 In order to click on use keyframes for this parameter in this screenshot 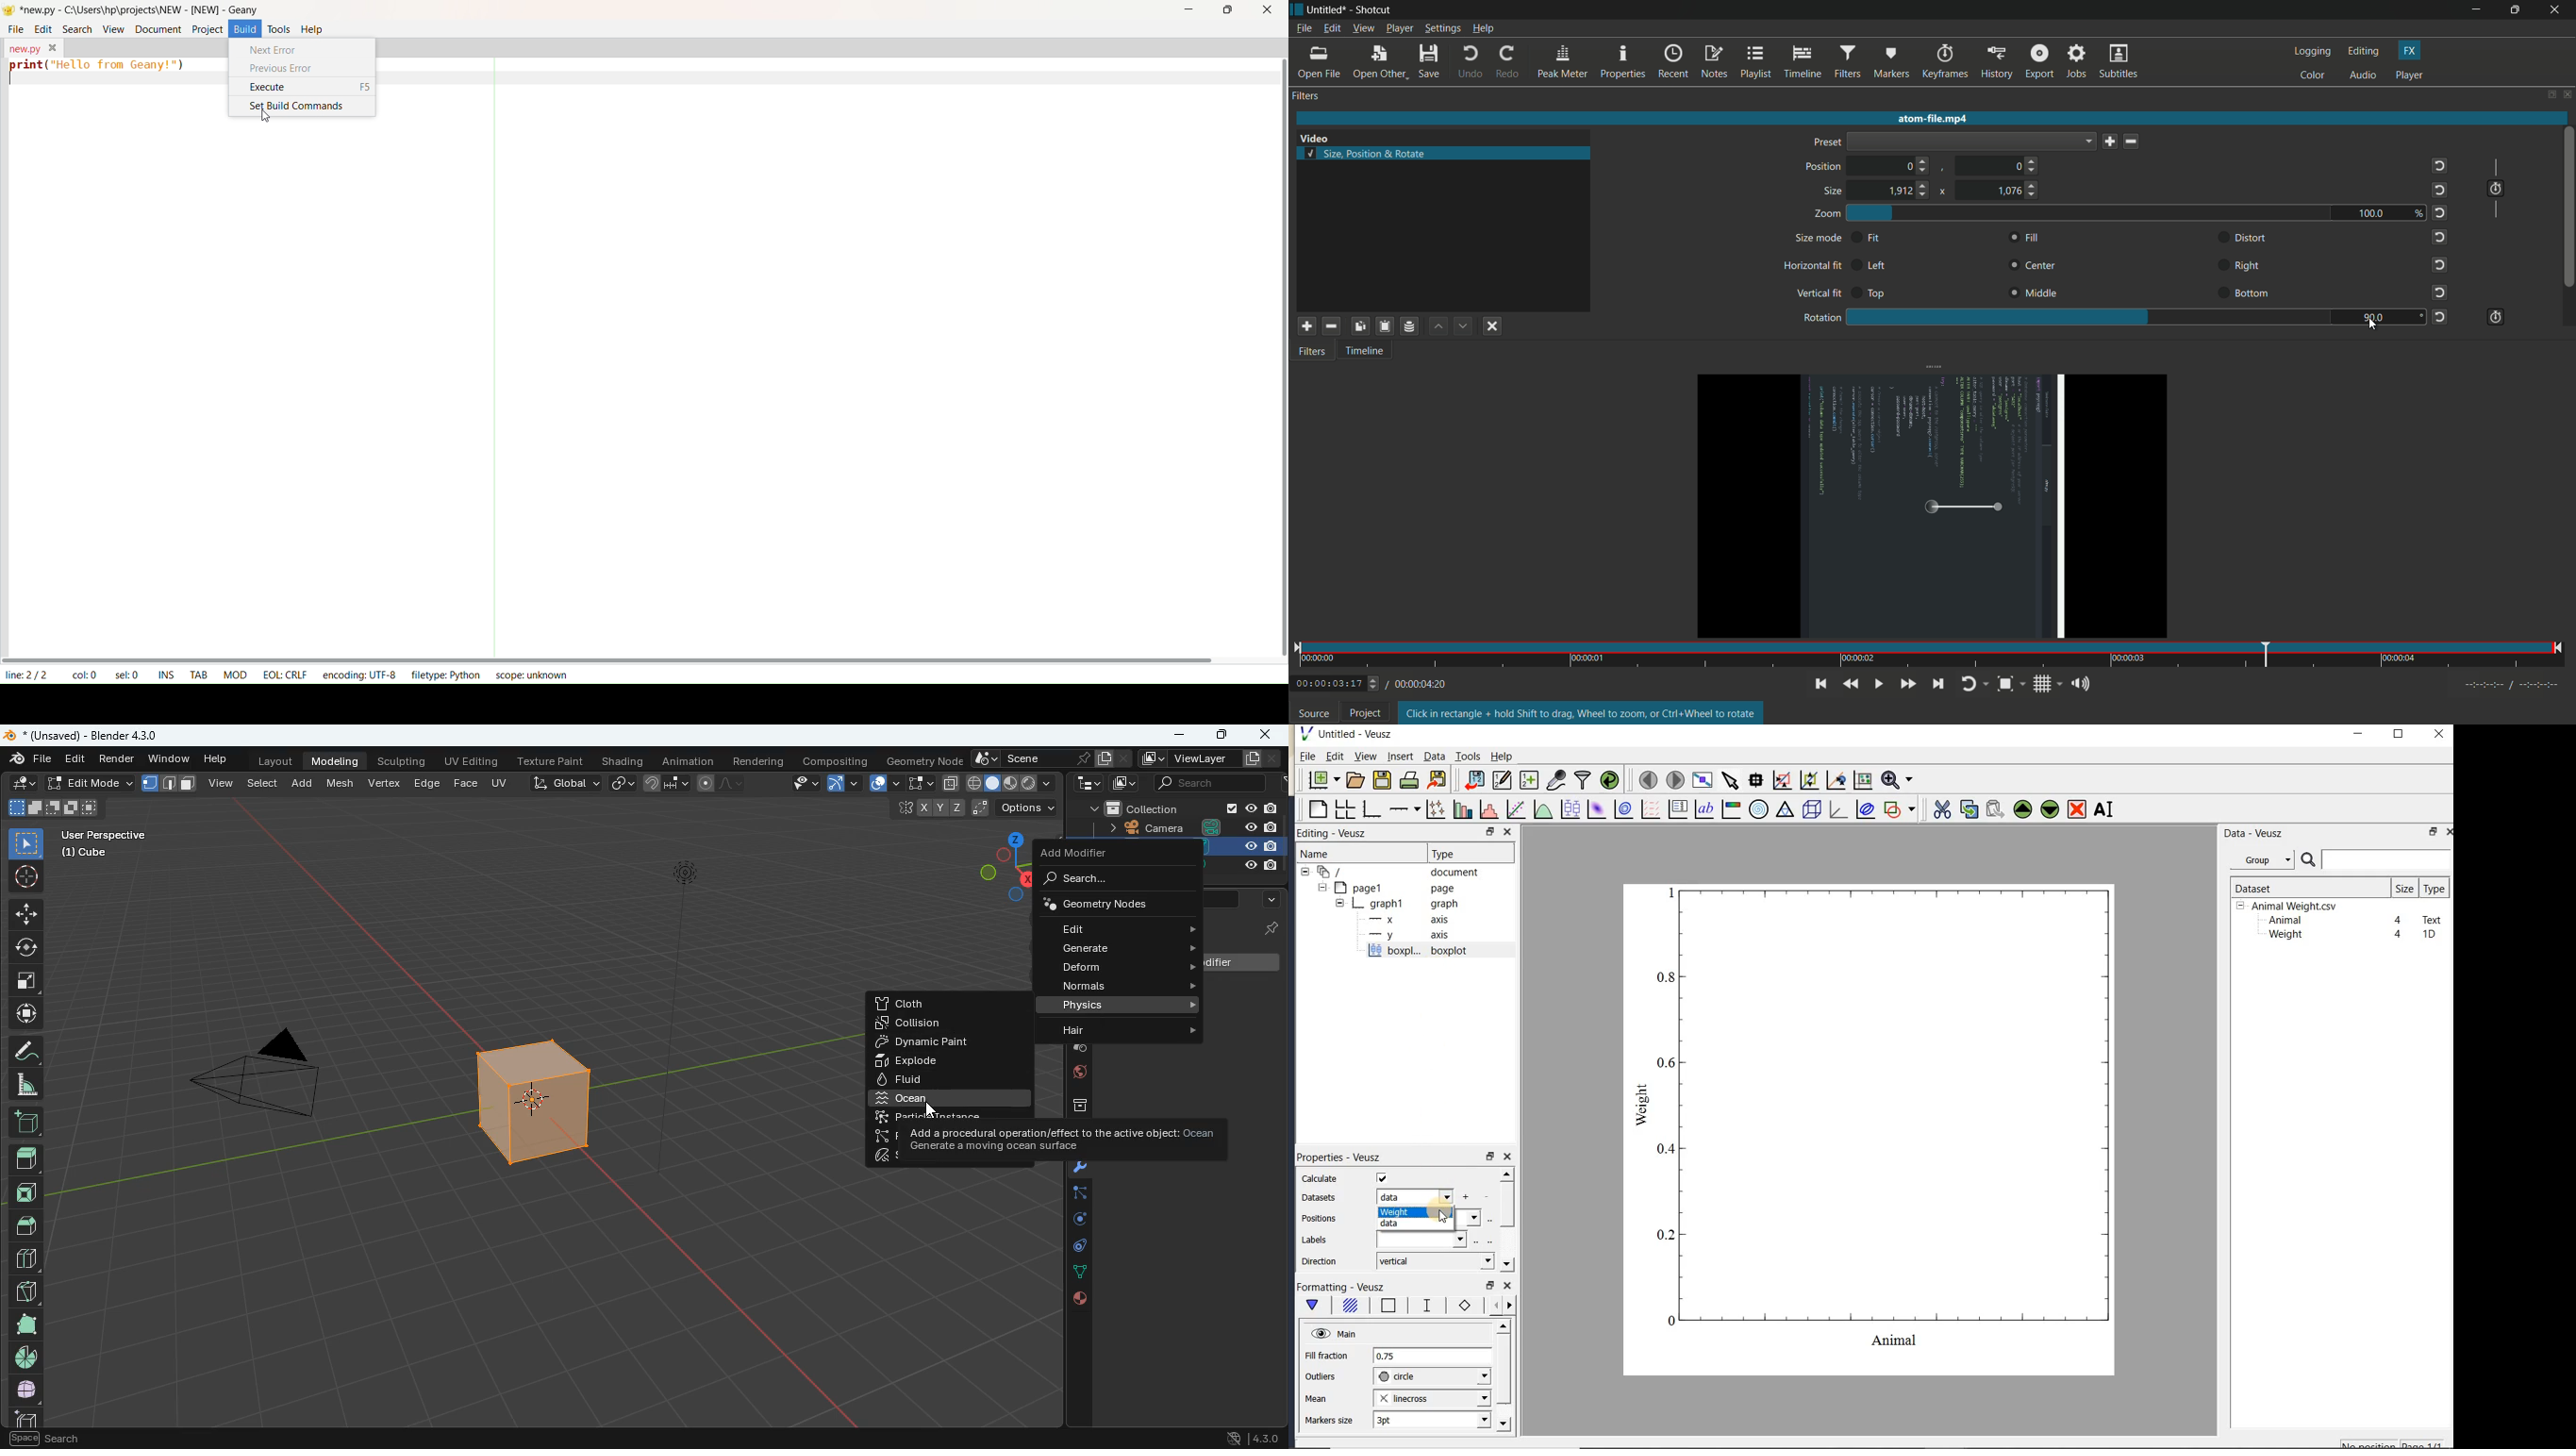, I will do `click(2499, 189)`.